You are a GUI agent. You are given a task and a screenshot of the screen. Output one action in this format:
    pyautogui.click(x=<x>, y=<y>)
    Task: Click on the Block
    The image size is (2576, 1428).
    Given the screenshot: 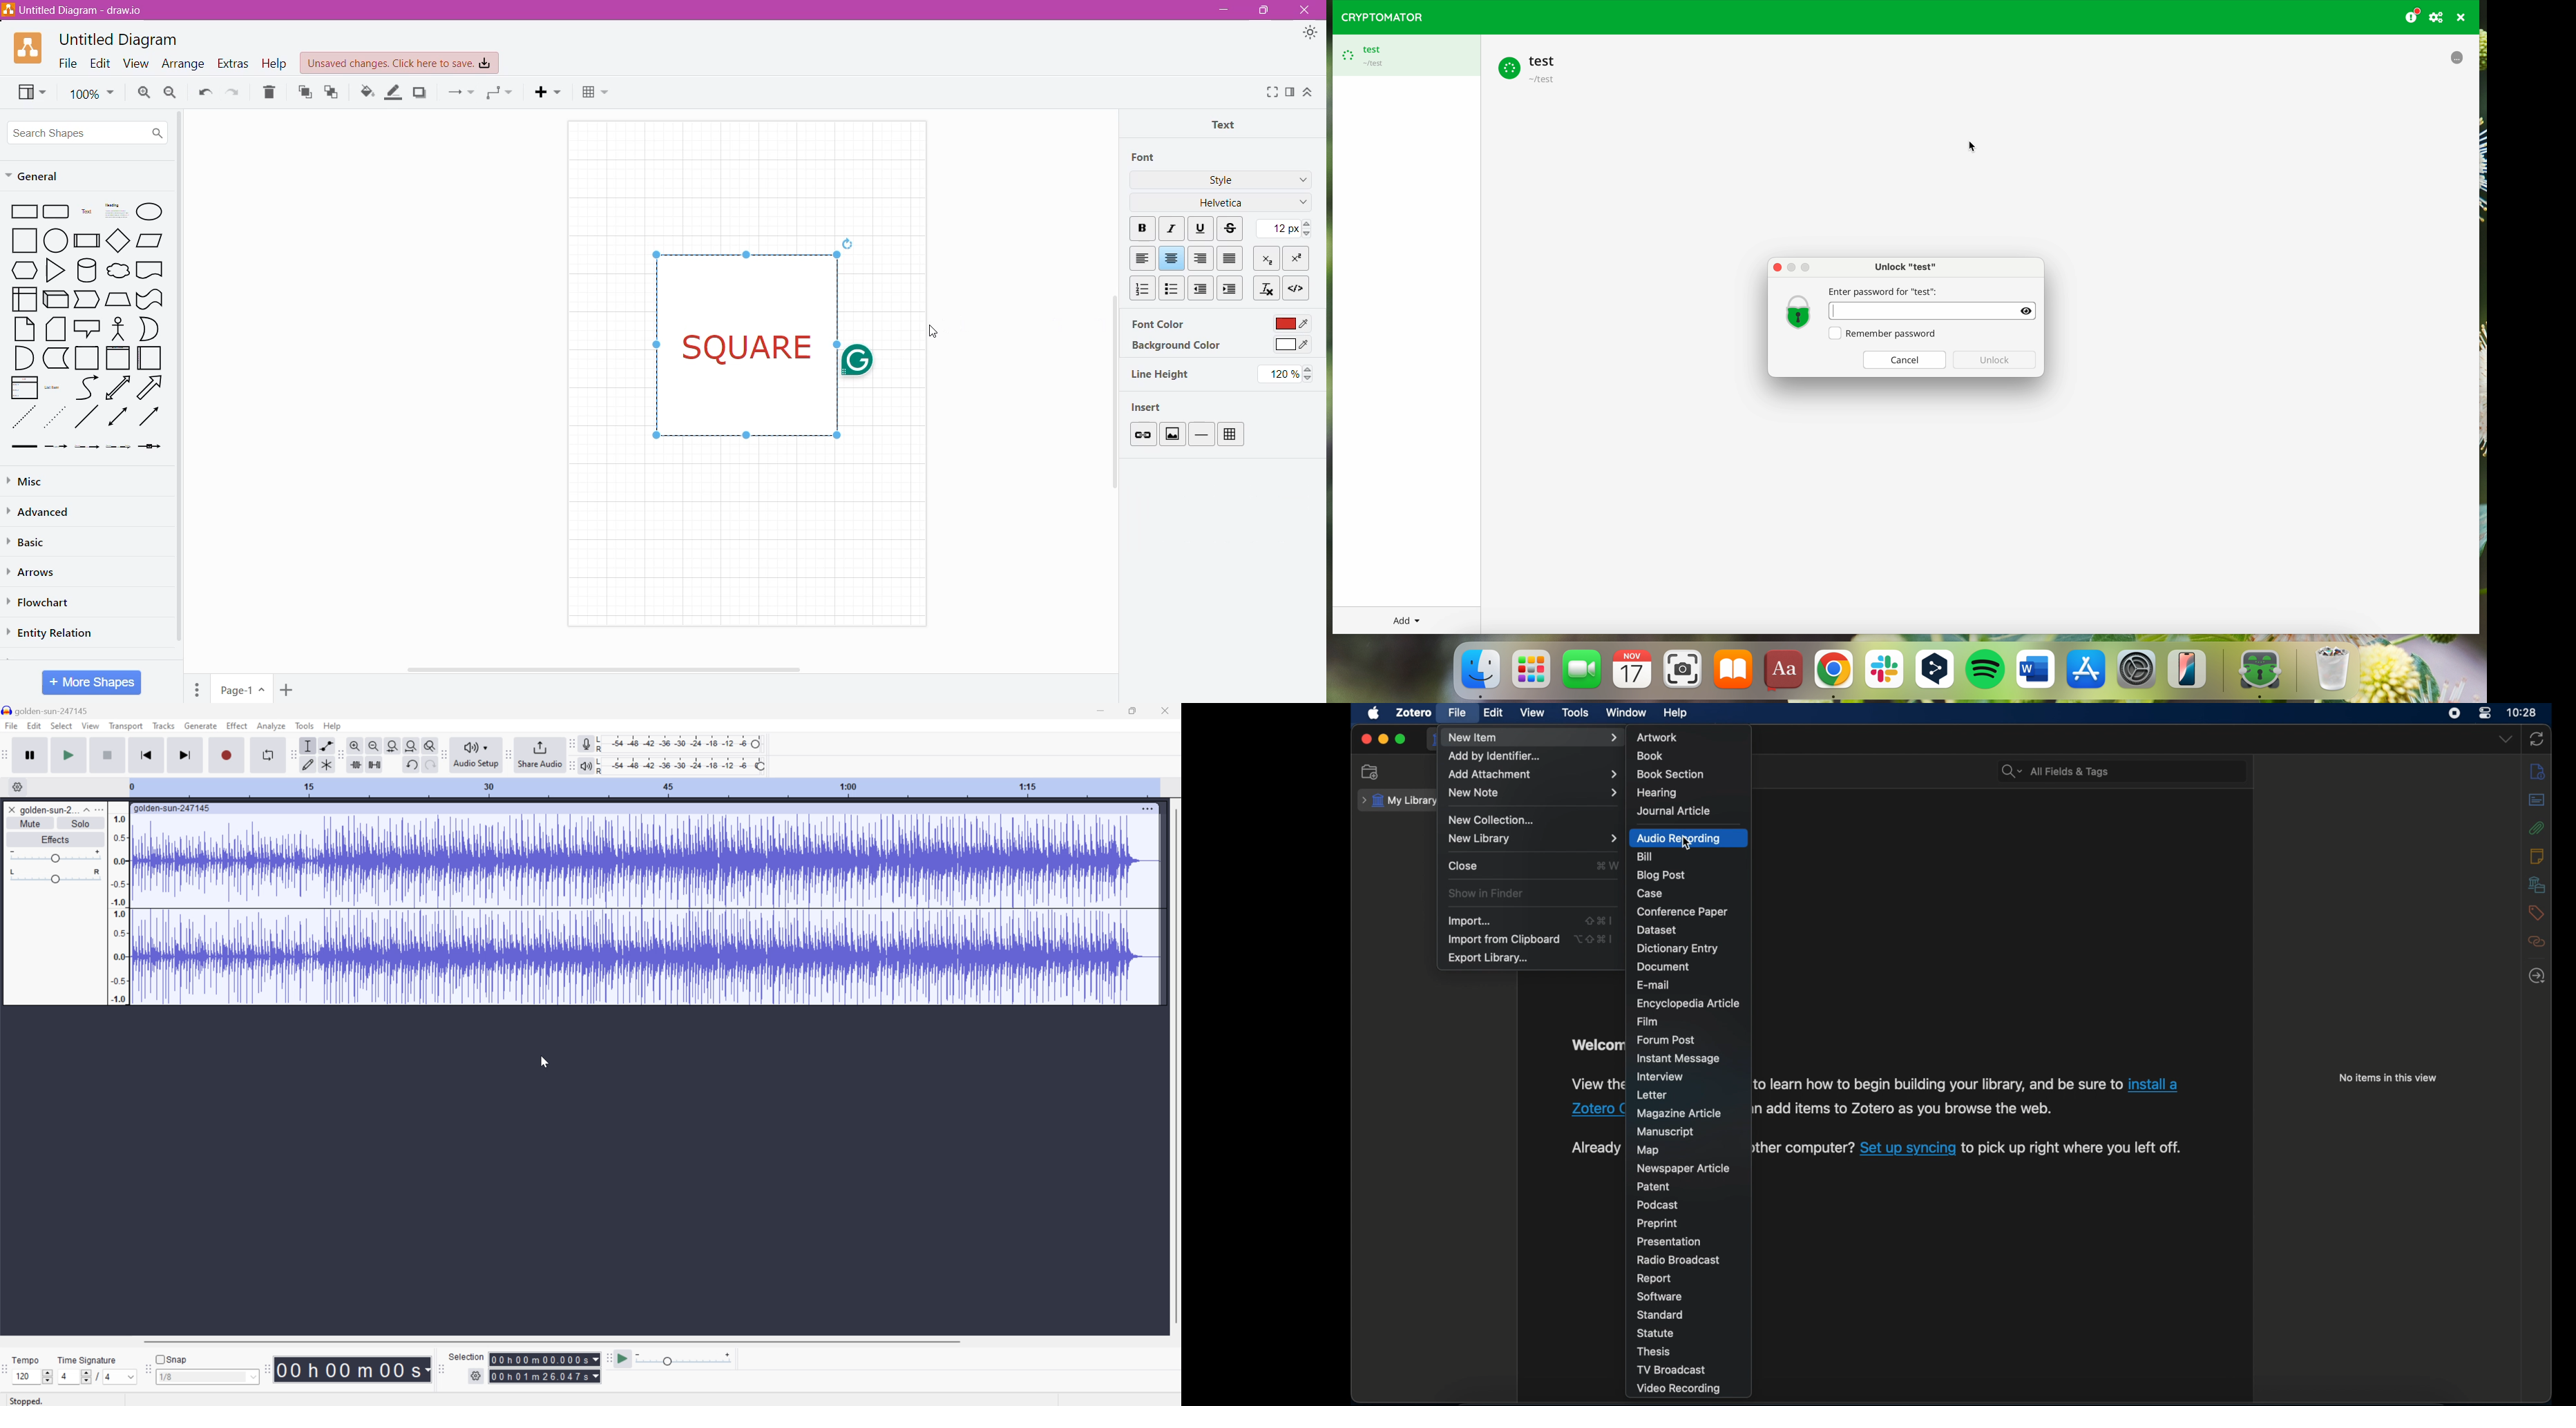 What is the action you would take?
    pyautogui.click(x=1230, y=258)
    